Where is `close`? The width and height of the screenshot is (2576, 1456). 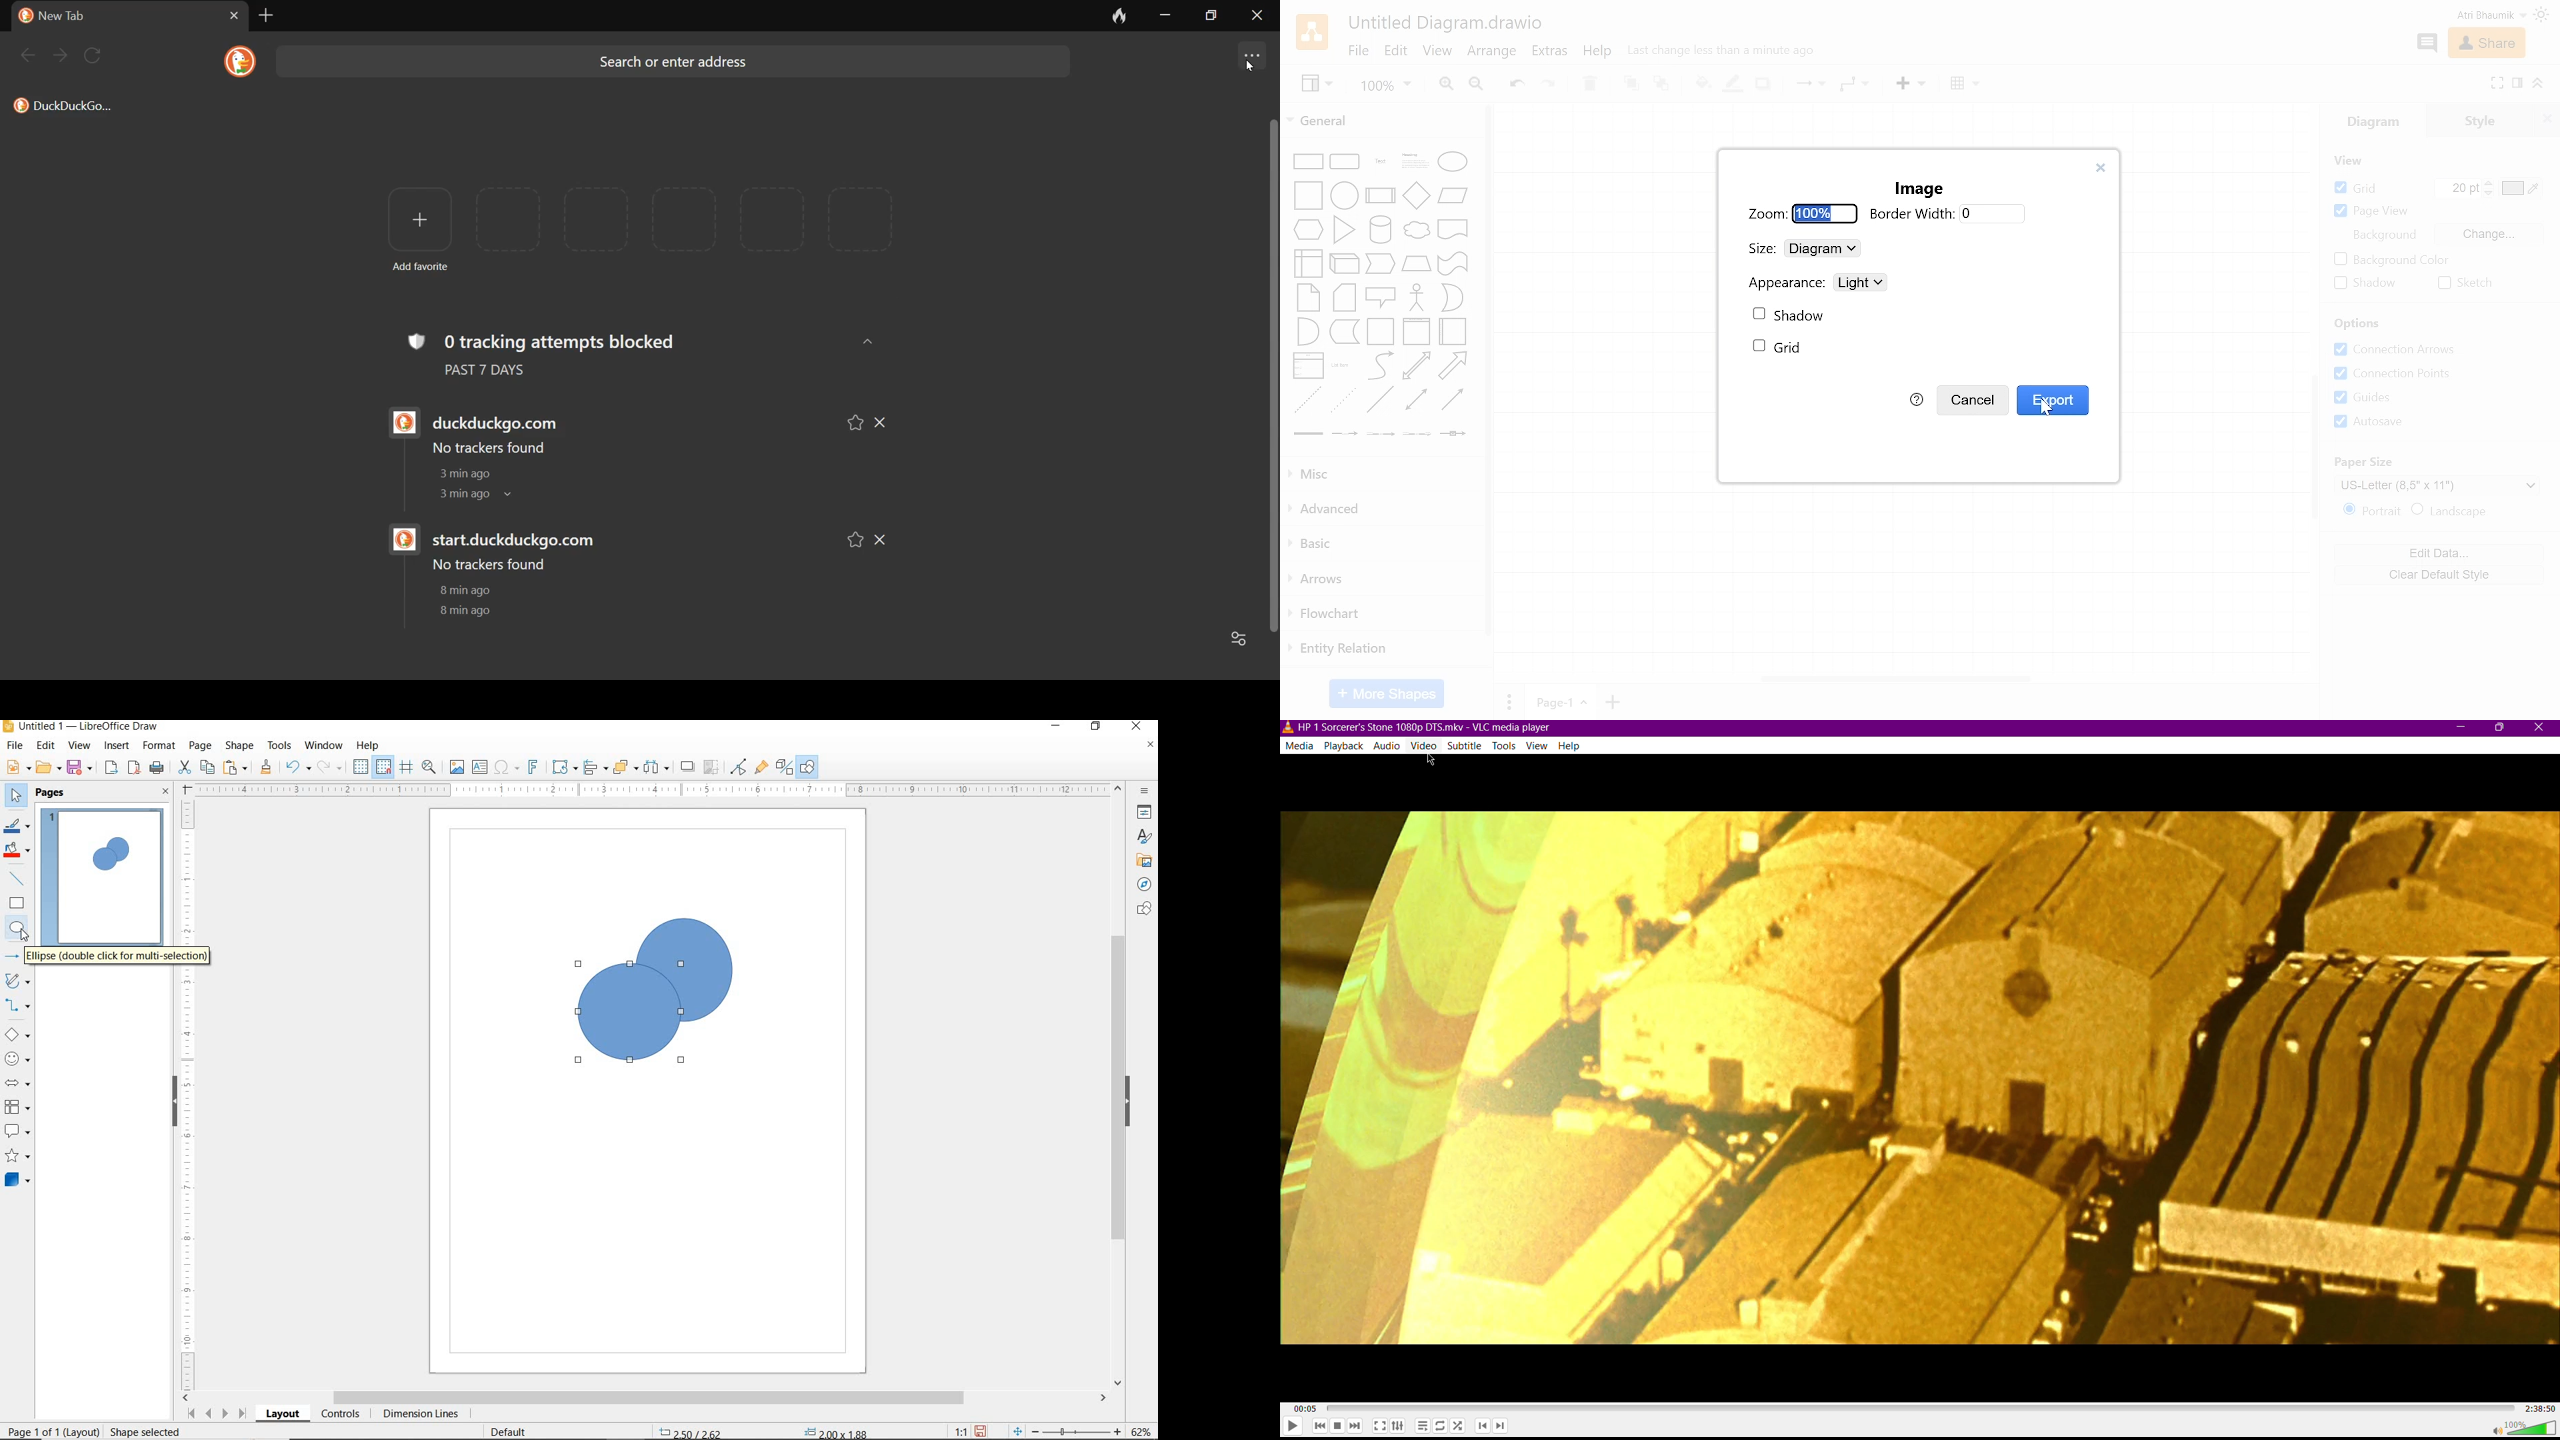
close is located at coordinates (1259, 17).